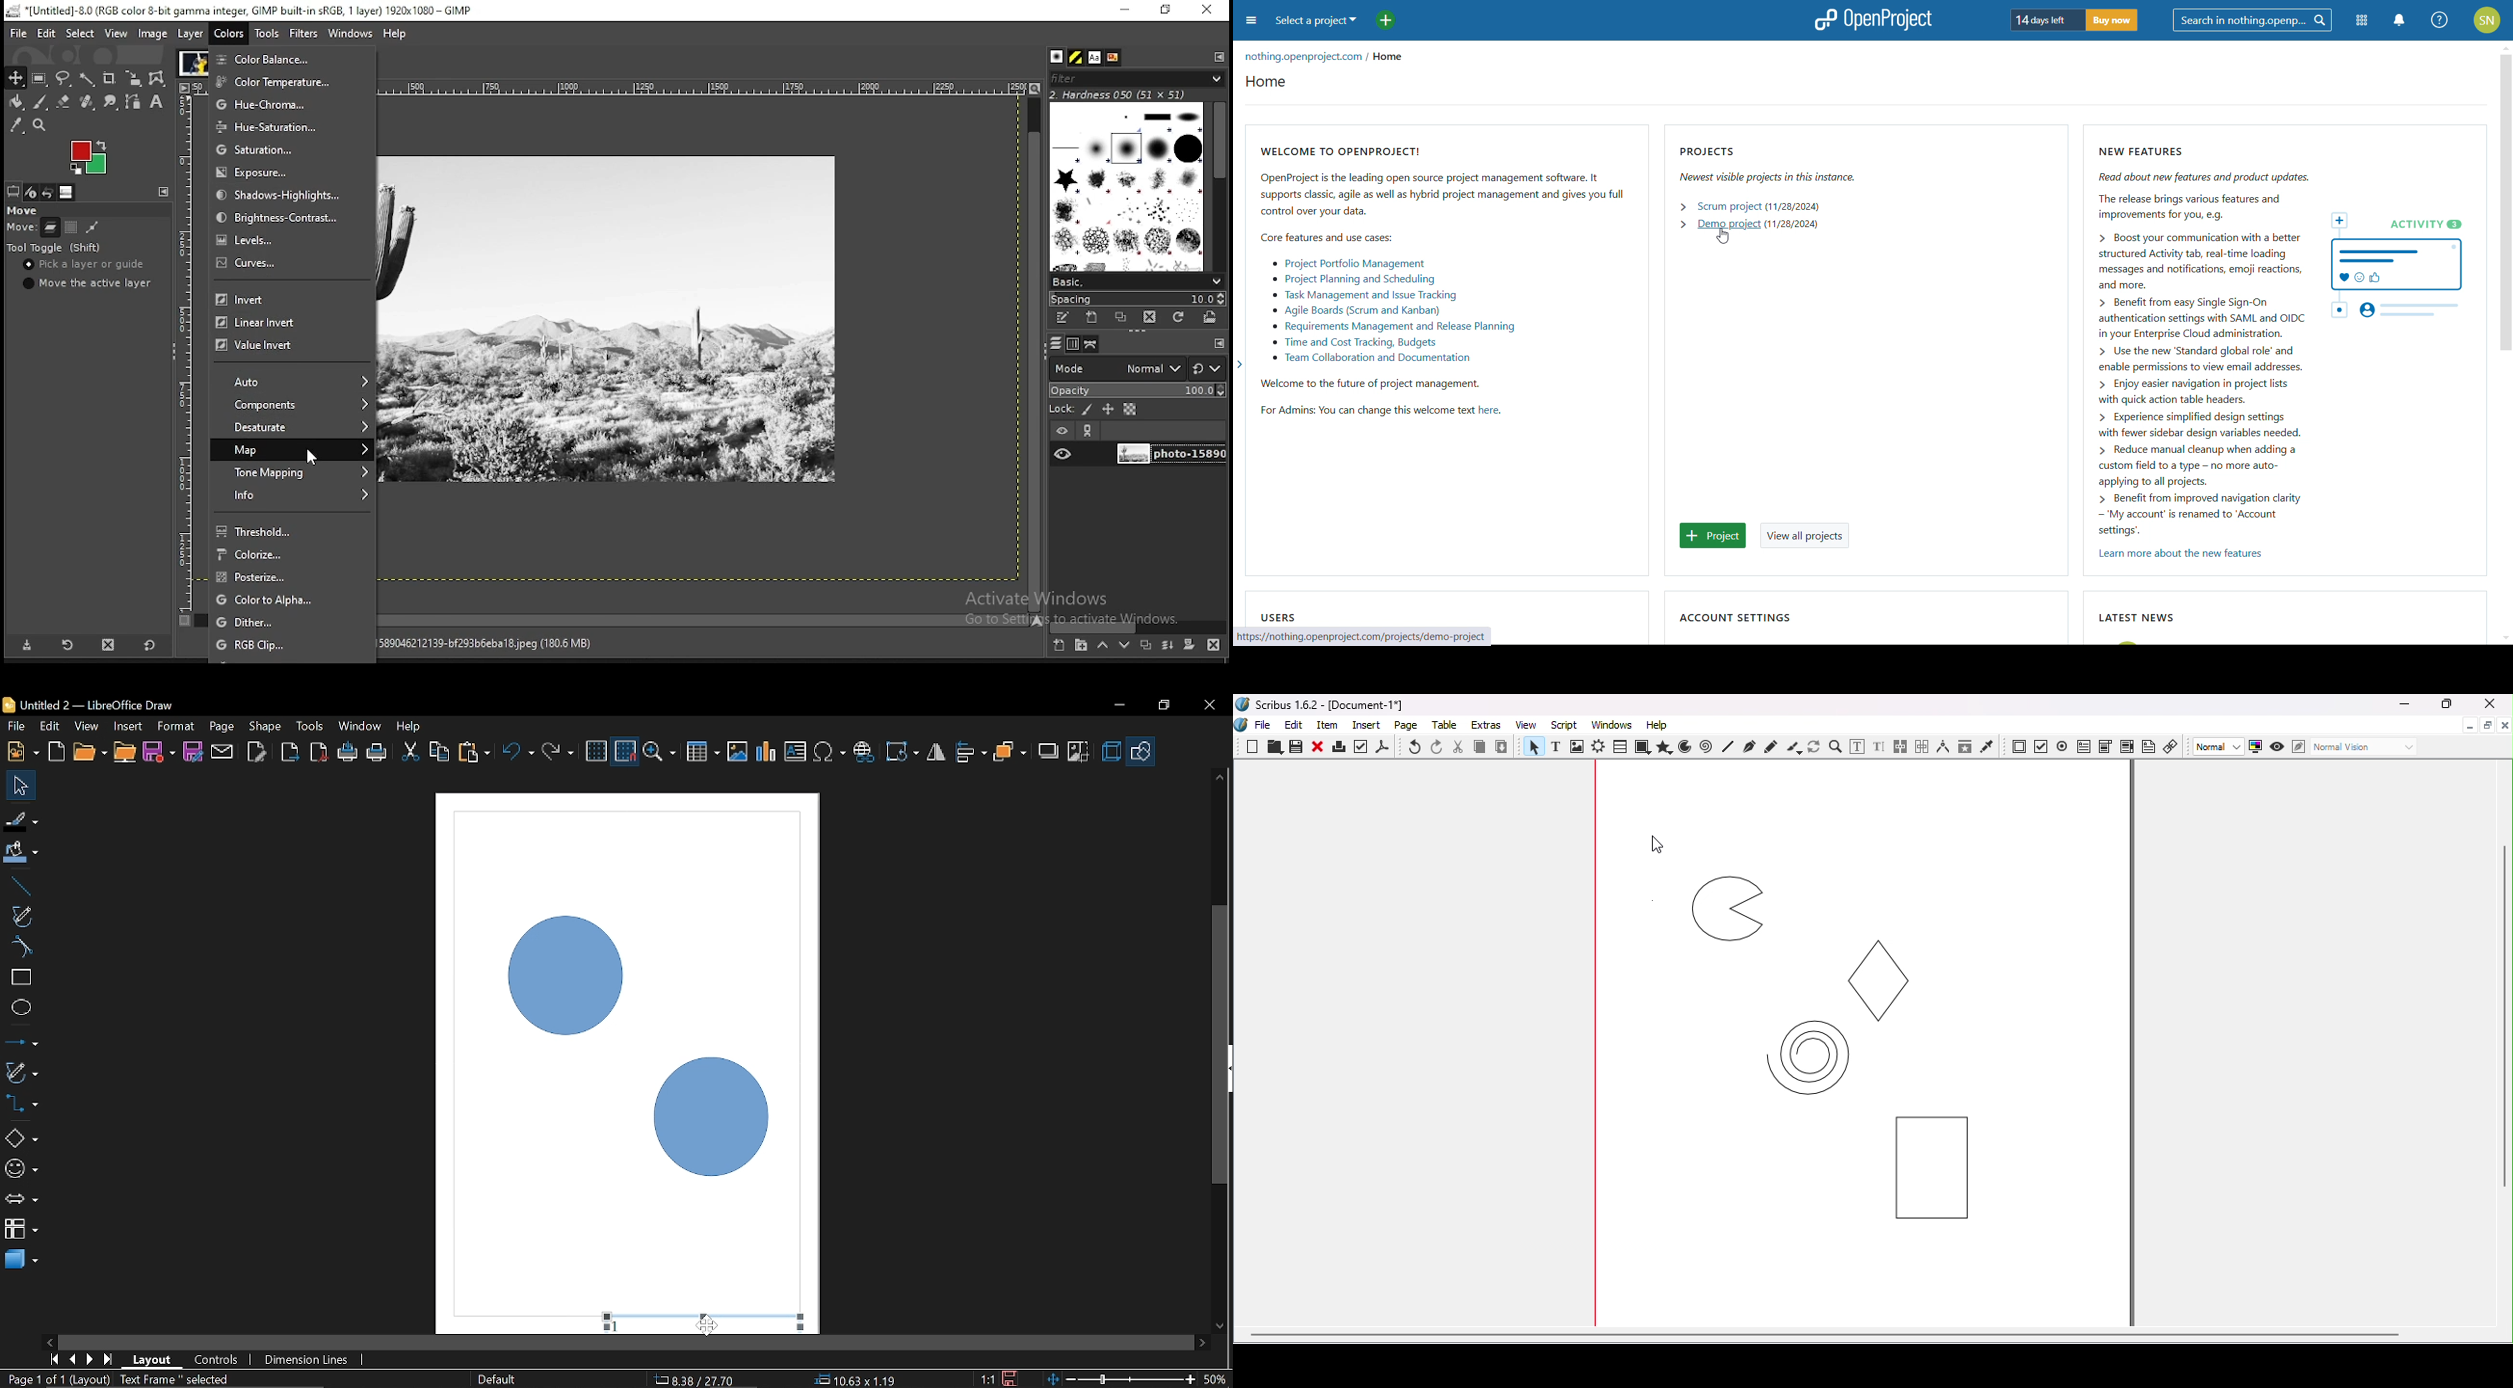 The width and height of the screenshot is (2520, 1400). Describe the element at coordinates (21, 1258) in the screenshot. I see `3d shapes` at that location.